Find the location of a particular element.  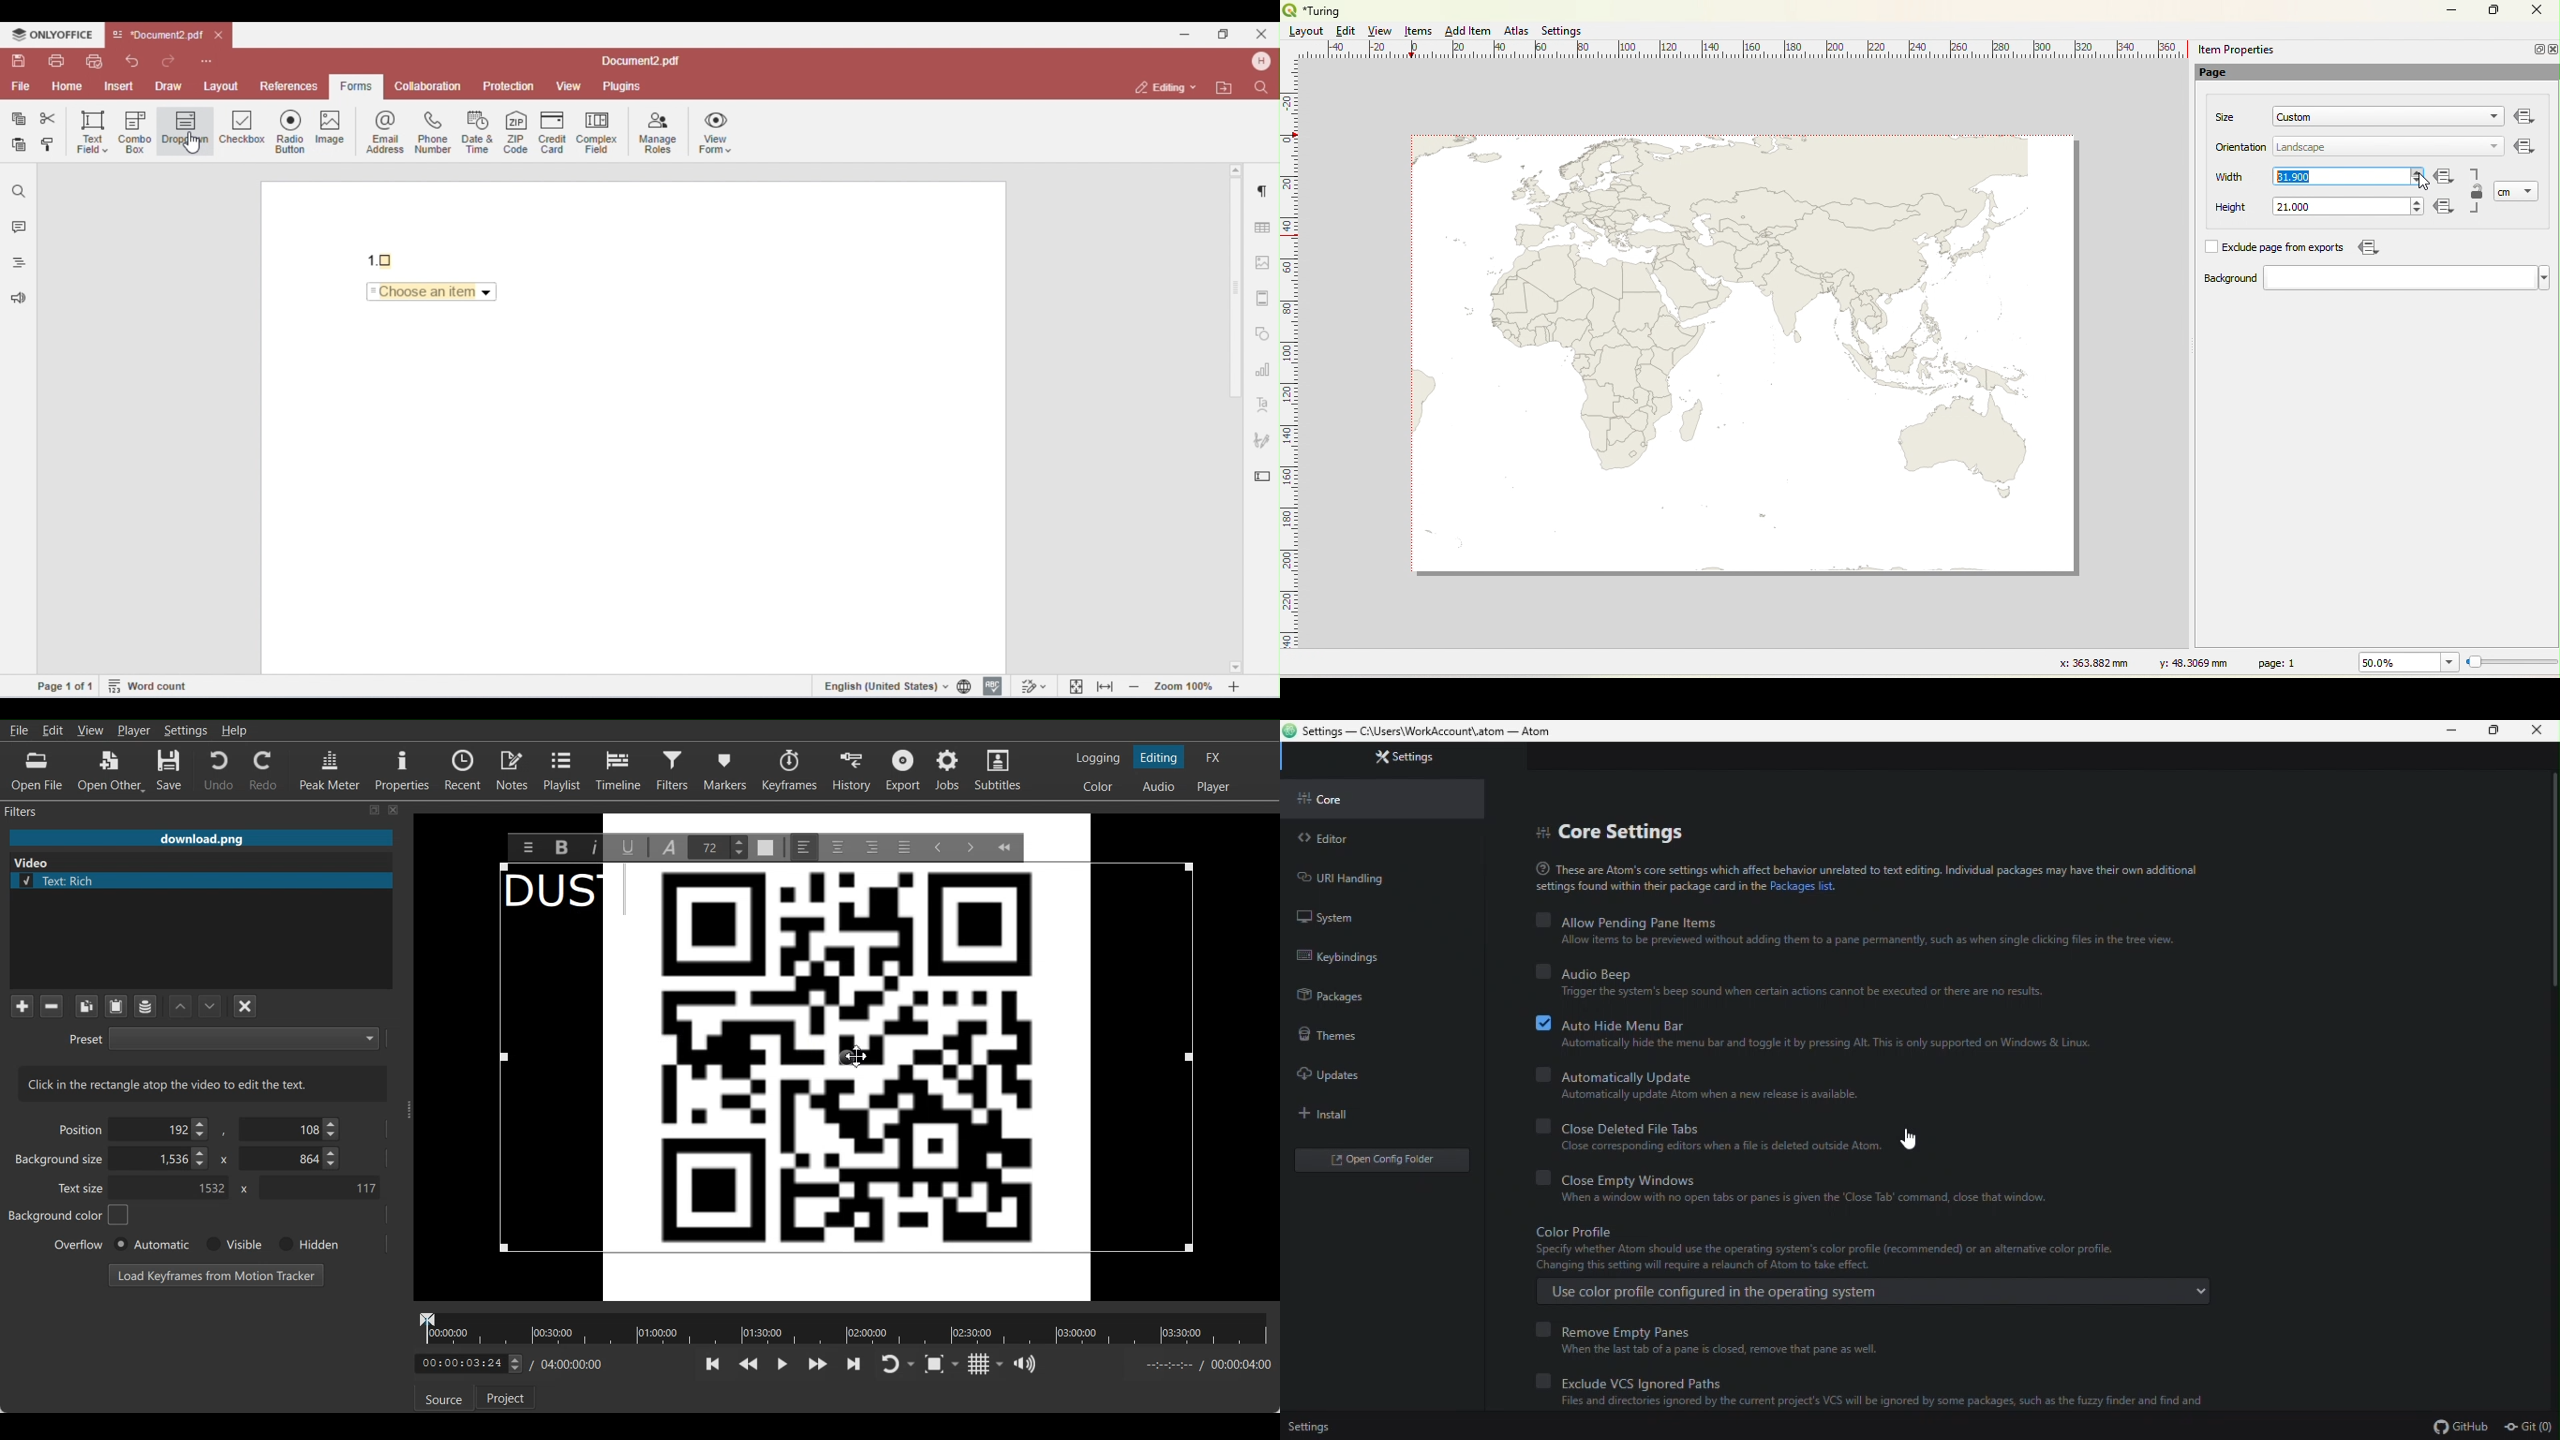

Bold is located at coordinates (561, 847).